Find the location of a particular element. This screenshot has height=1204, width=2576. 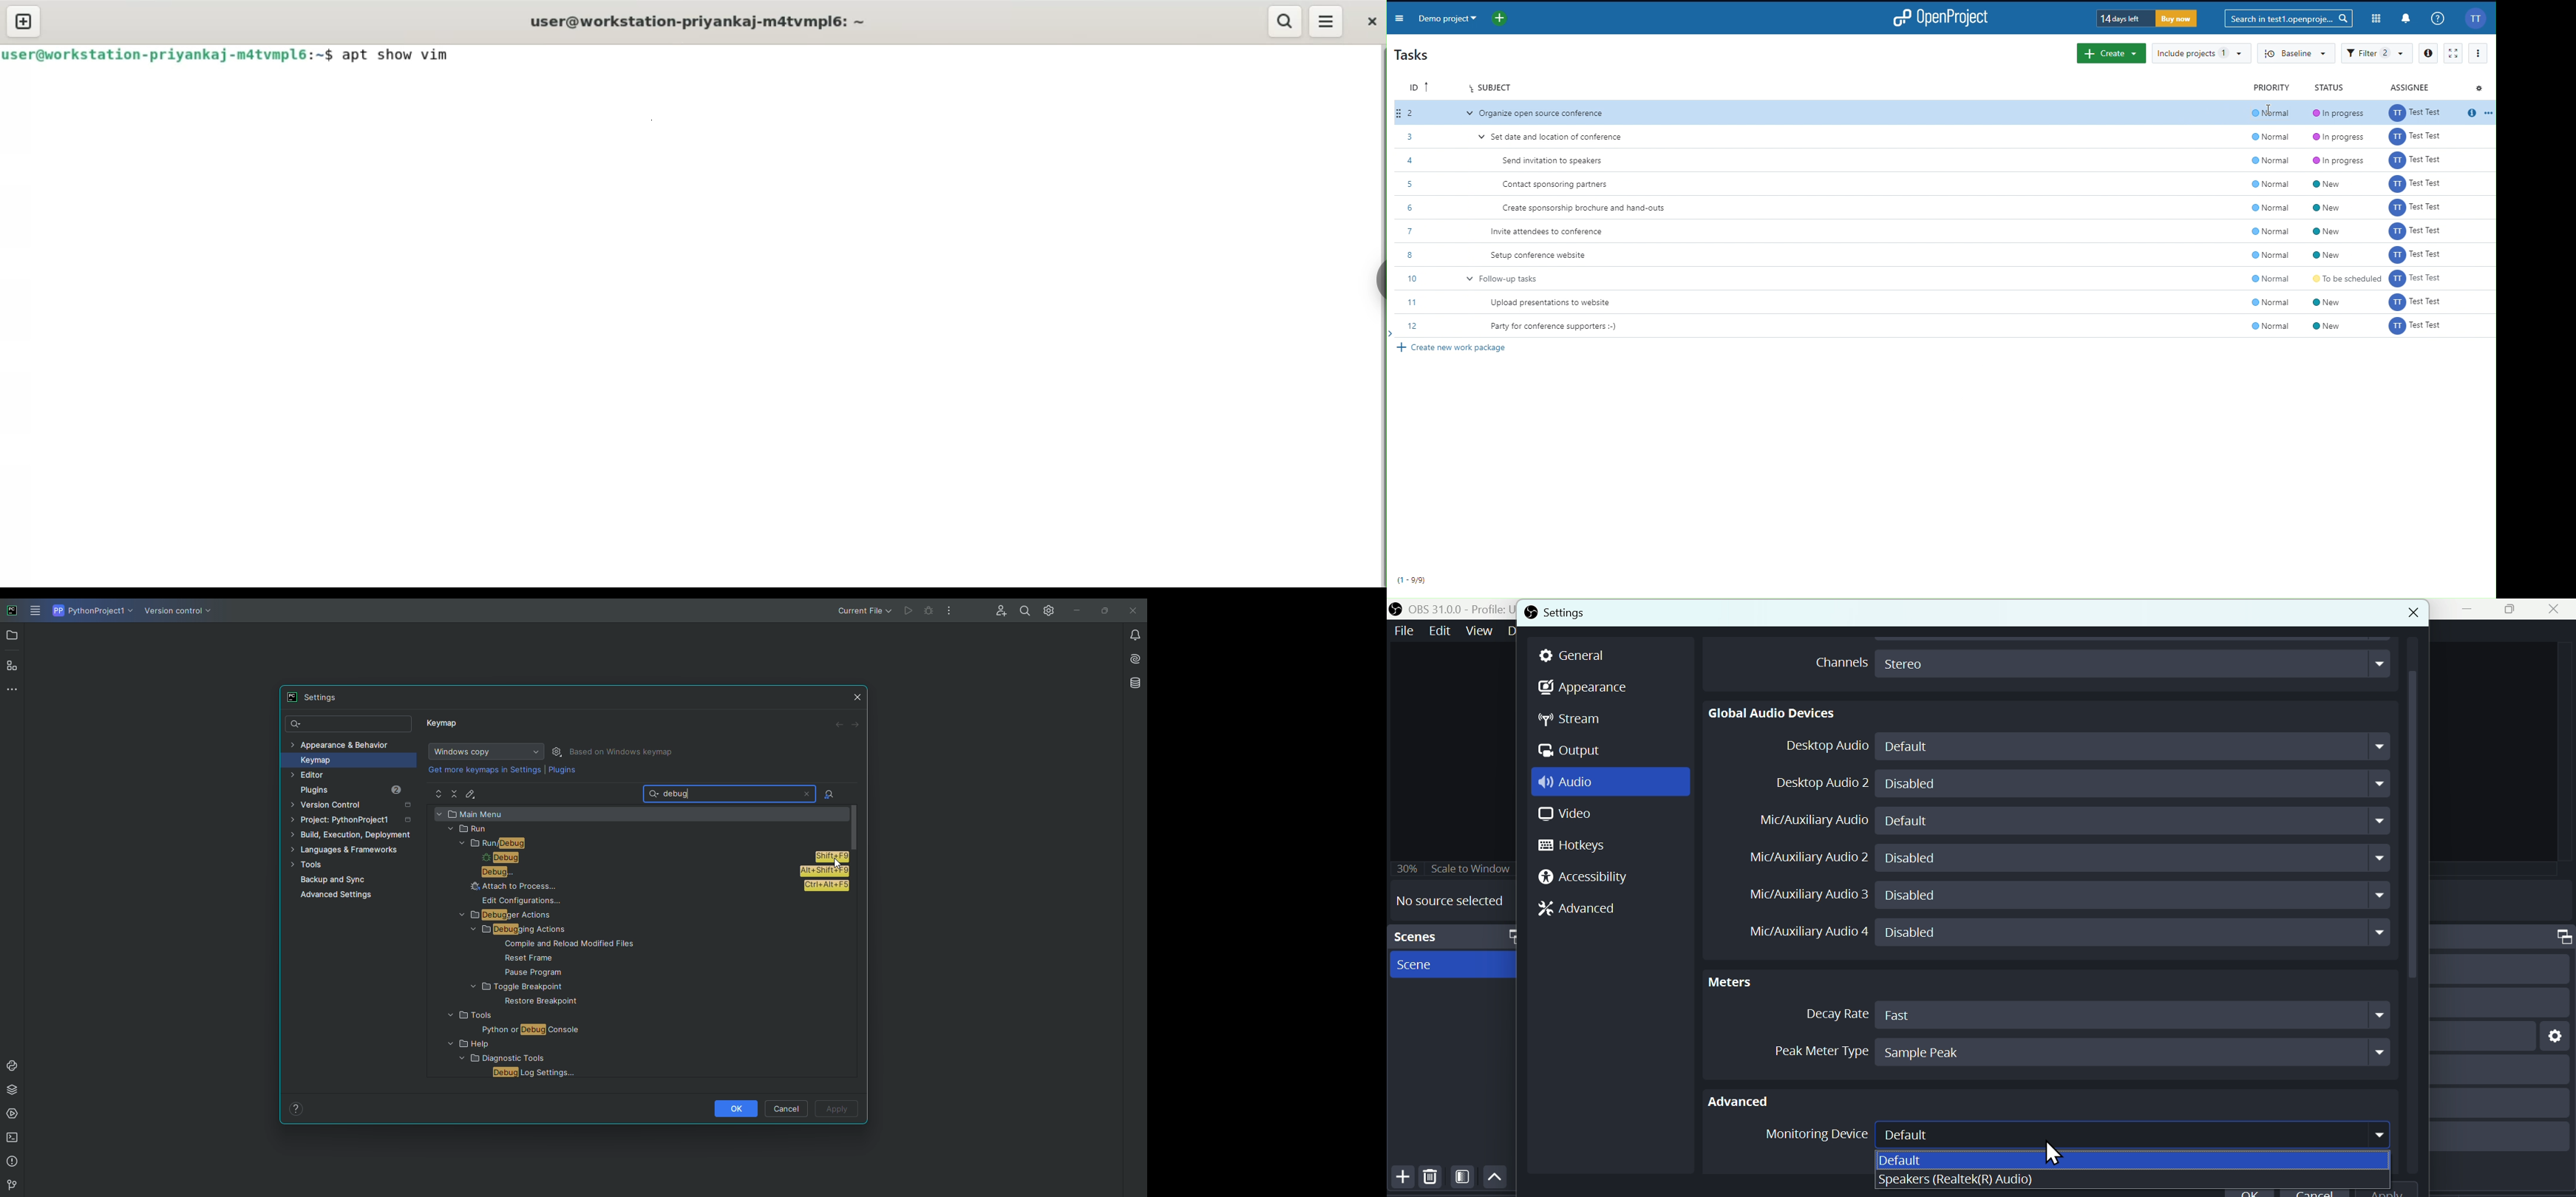

Up is located at coordinates (1495, 1178).